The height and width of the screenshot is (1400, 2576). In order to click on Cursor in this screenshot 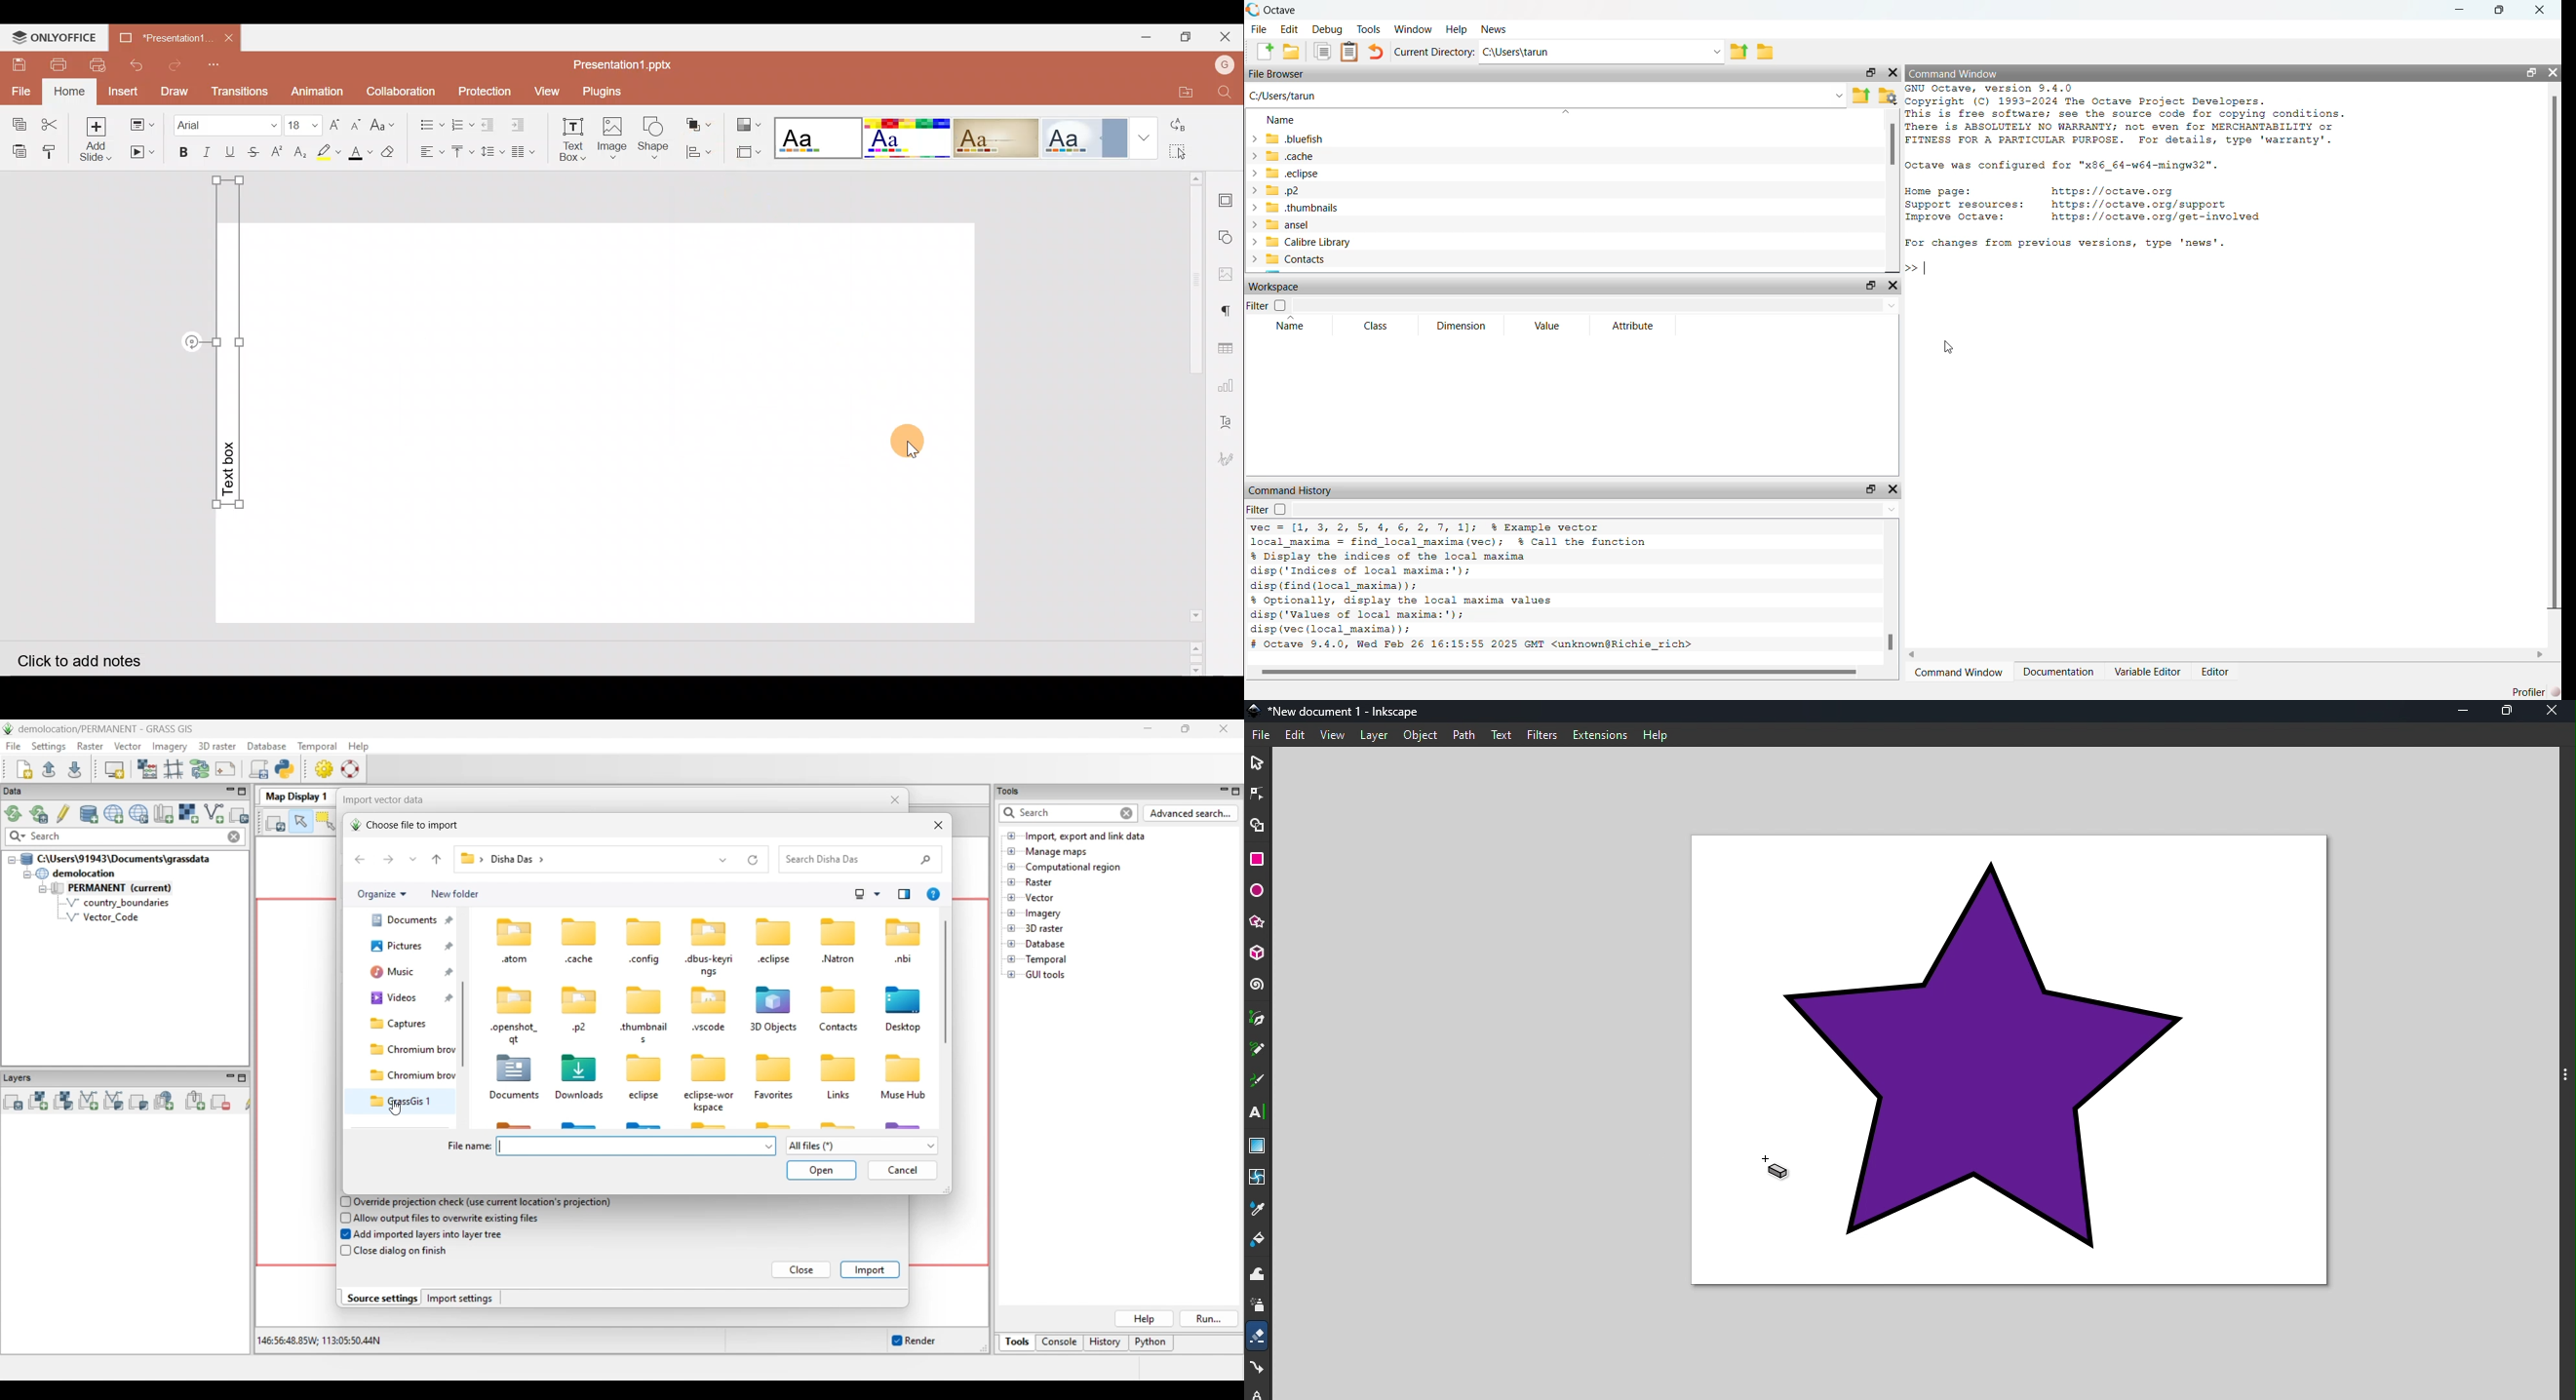, I will do `click(926, 441)`.